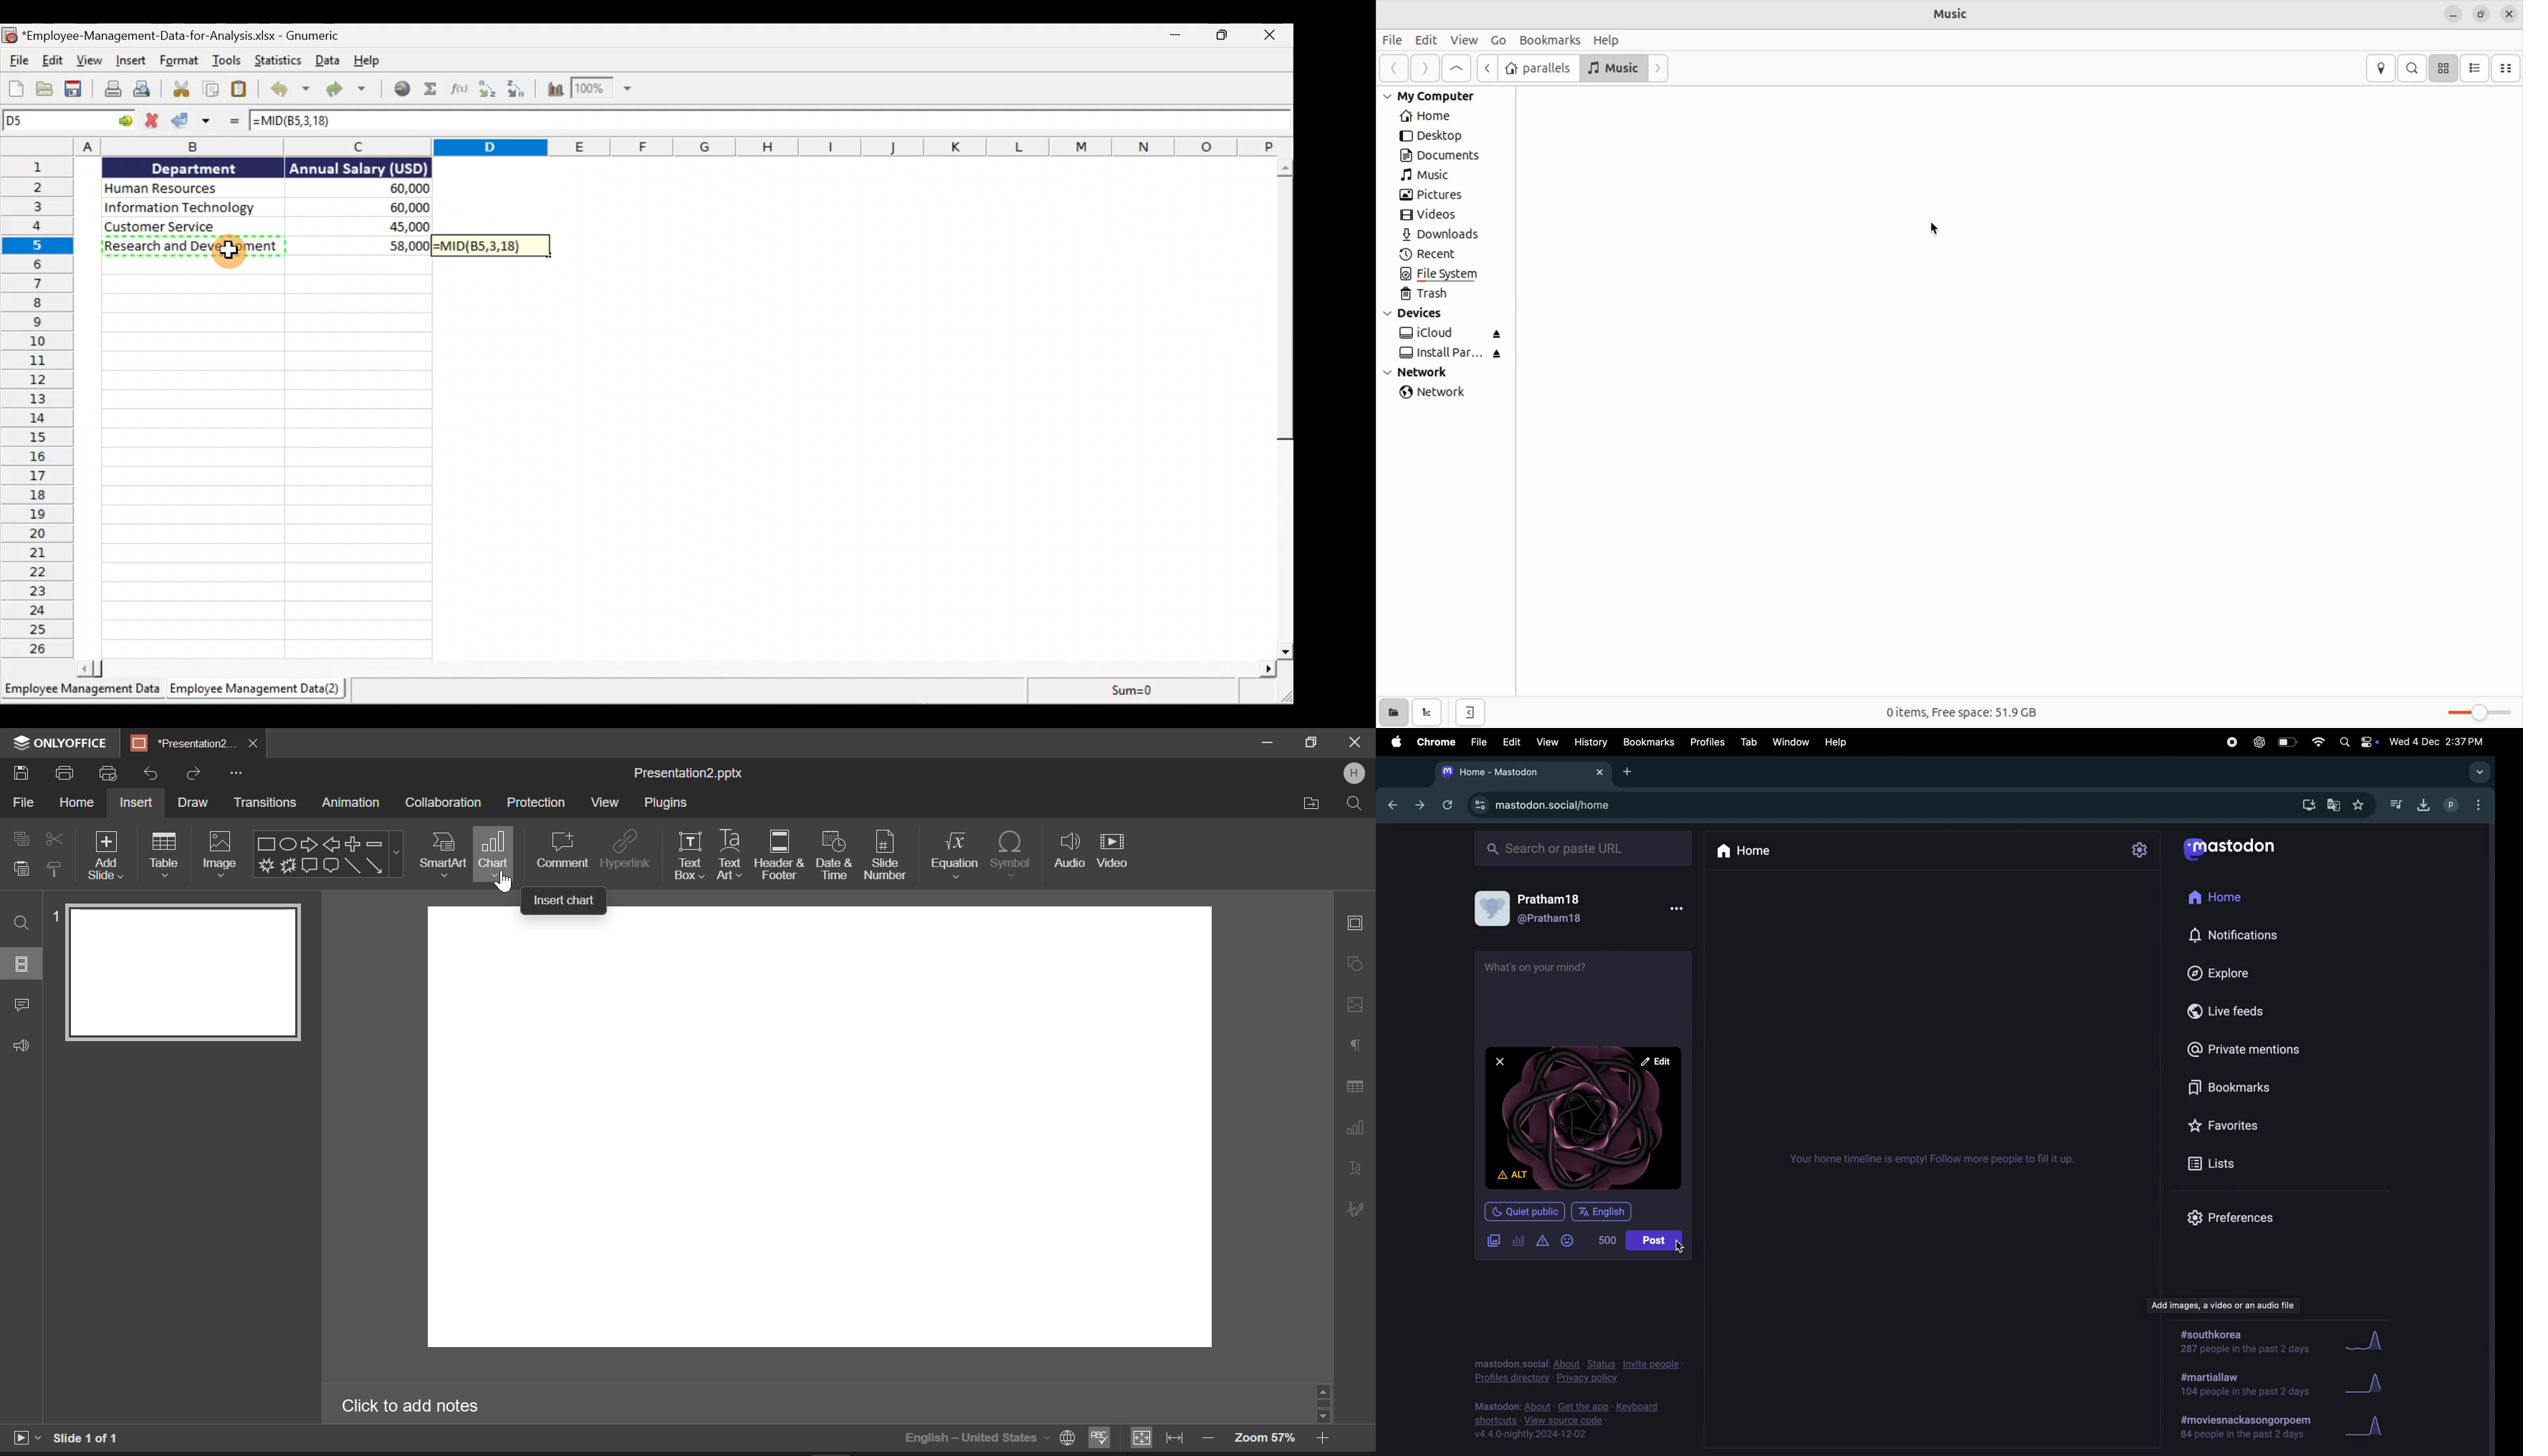  I want to click on Left Arrow, so click(331, 843).